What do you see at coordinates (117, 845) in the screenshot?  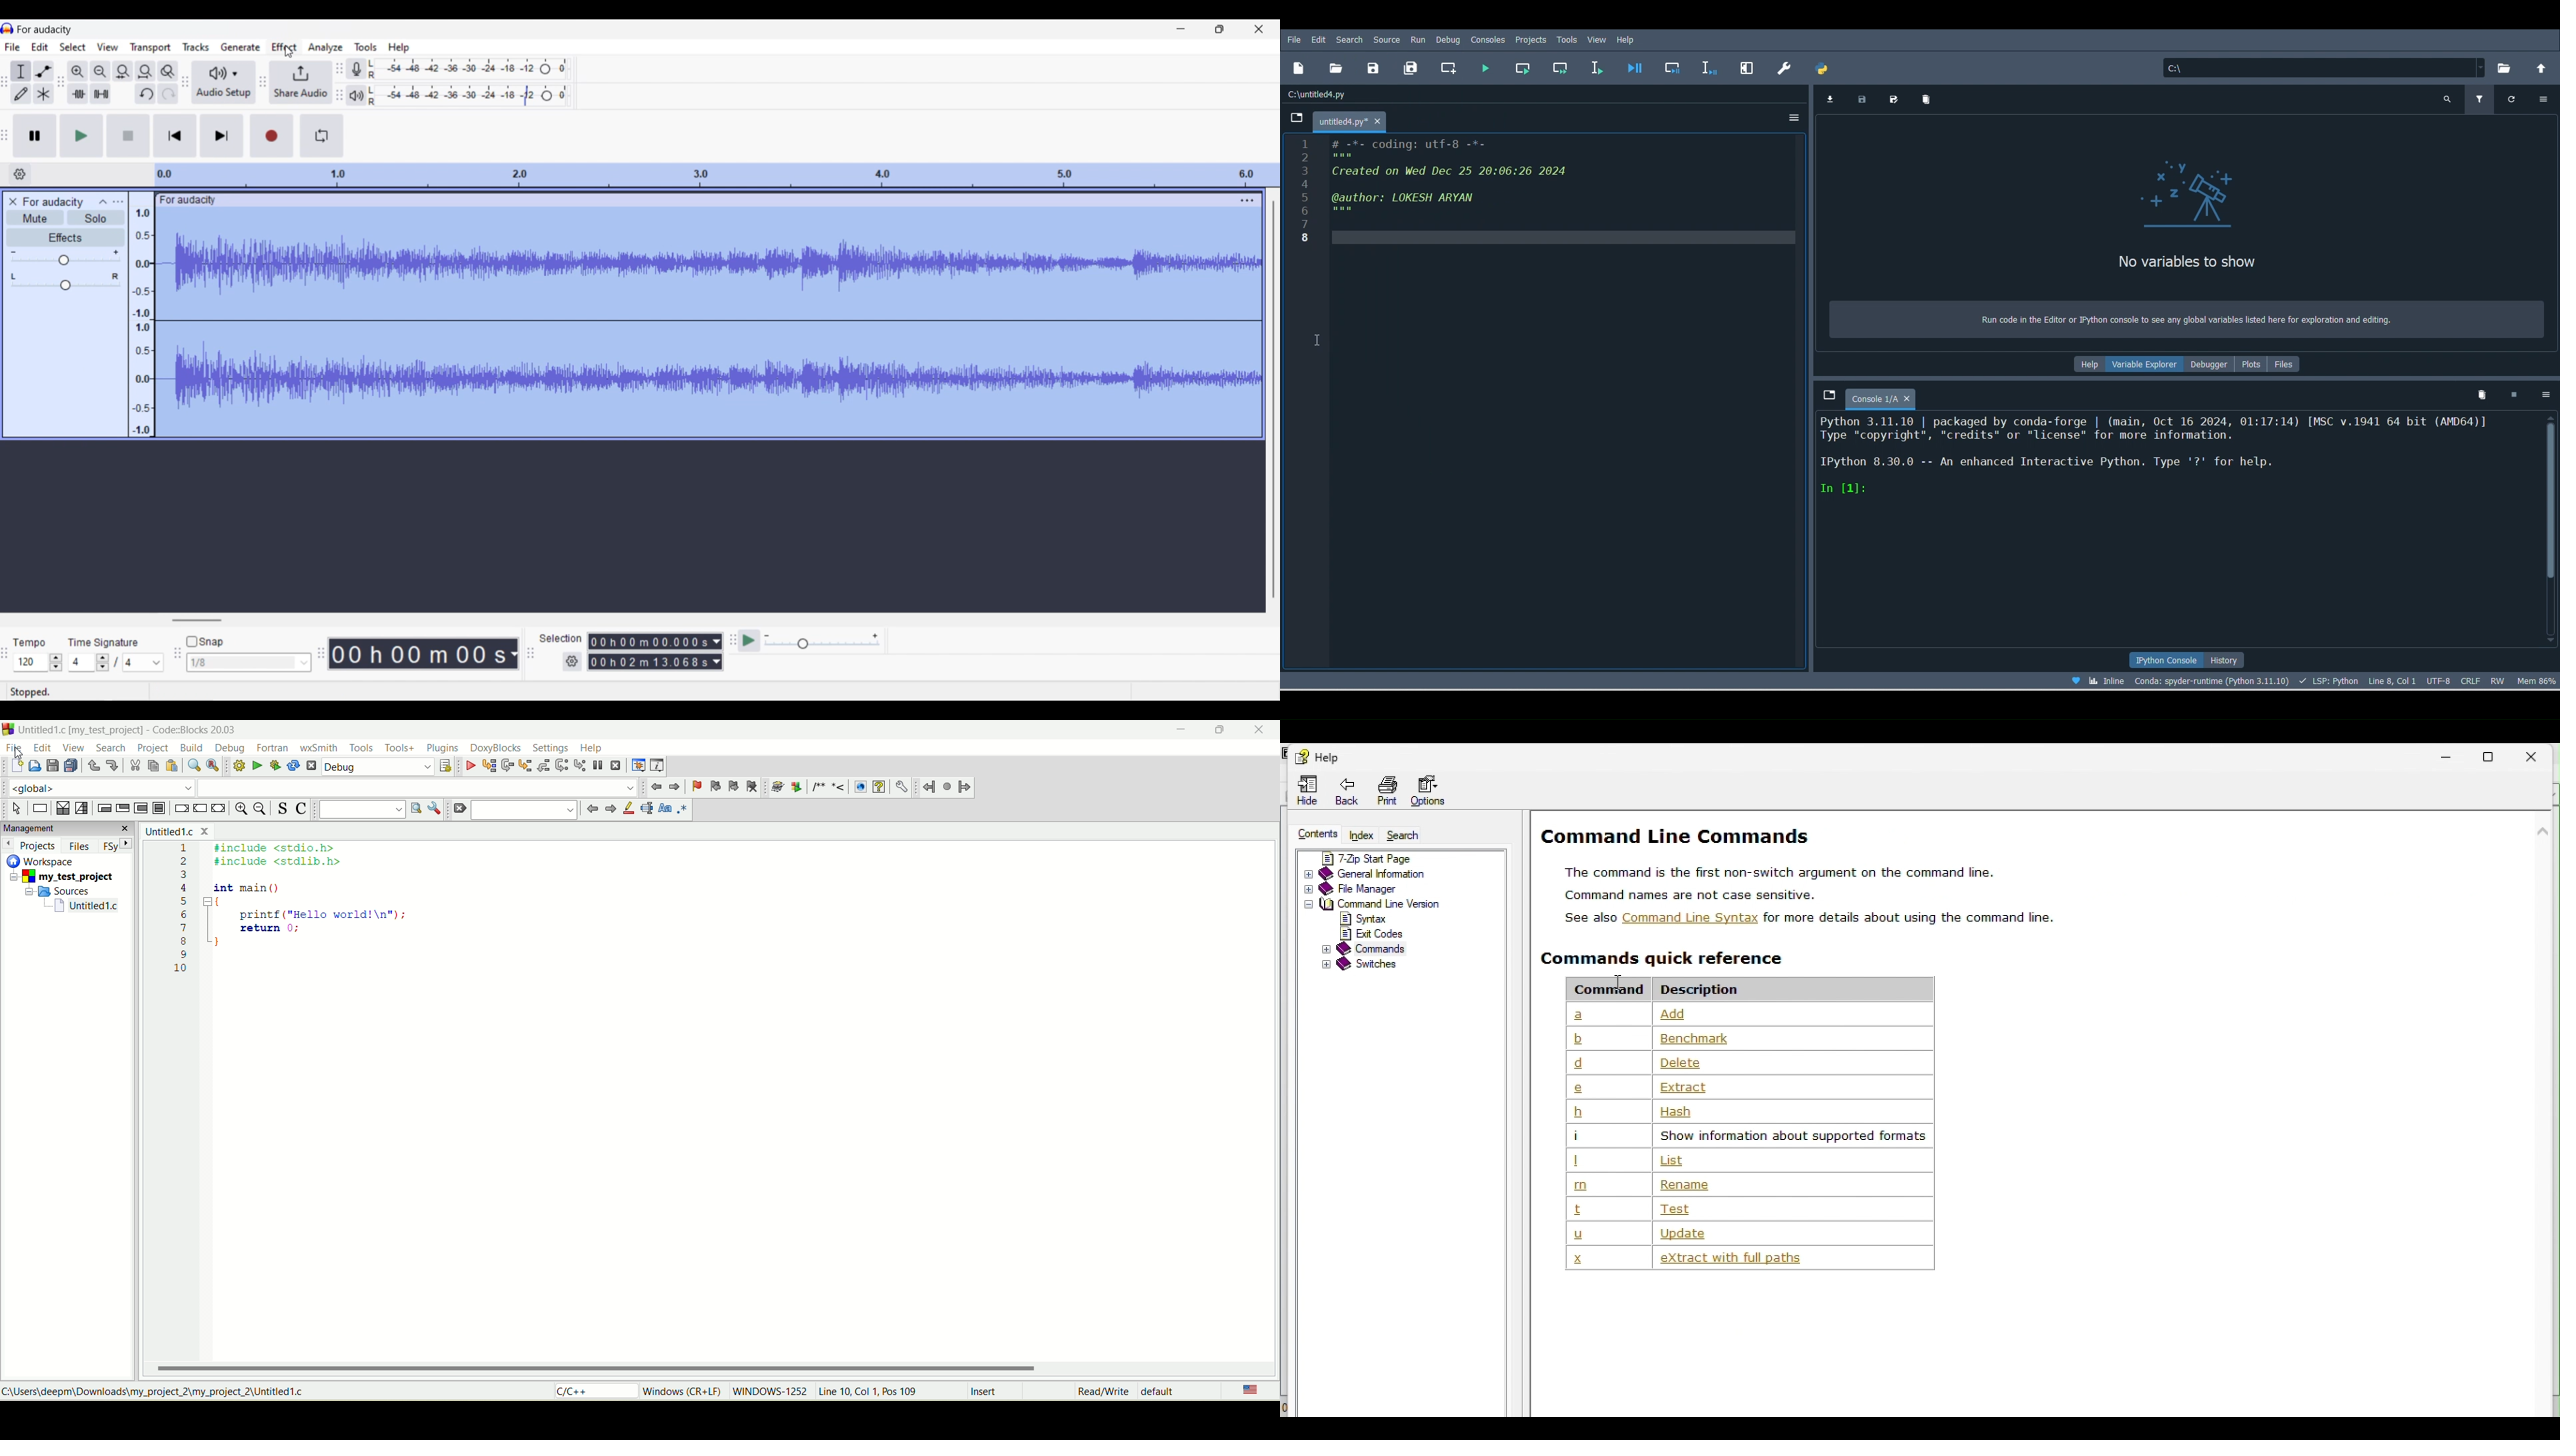 I see `Fsy` at bounding box center [117, 845].